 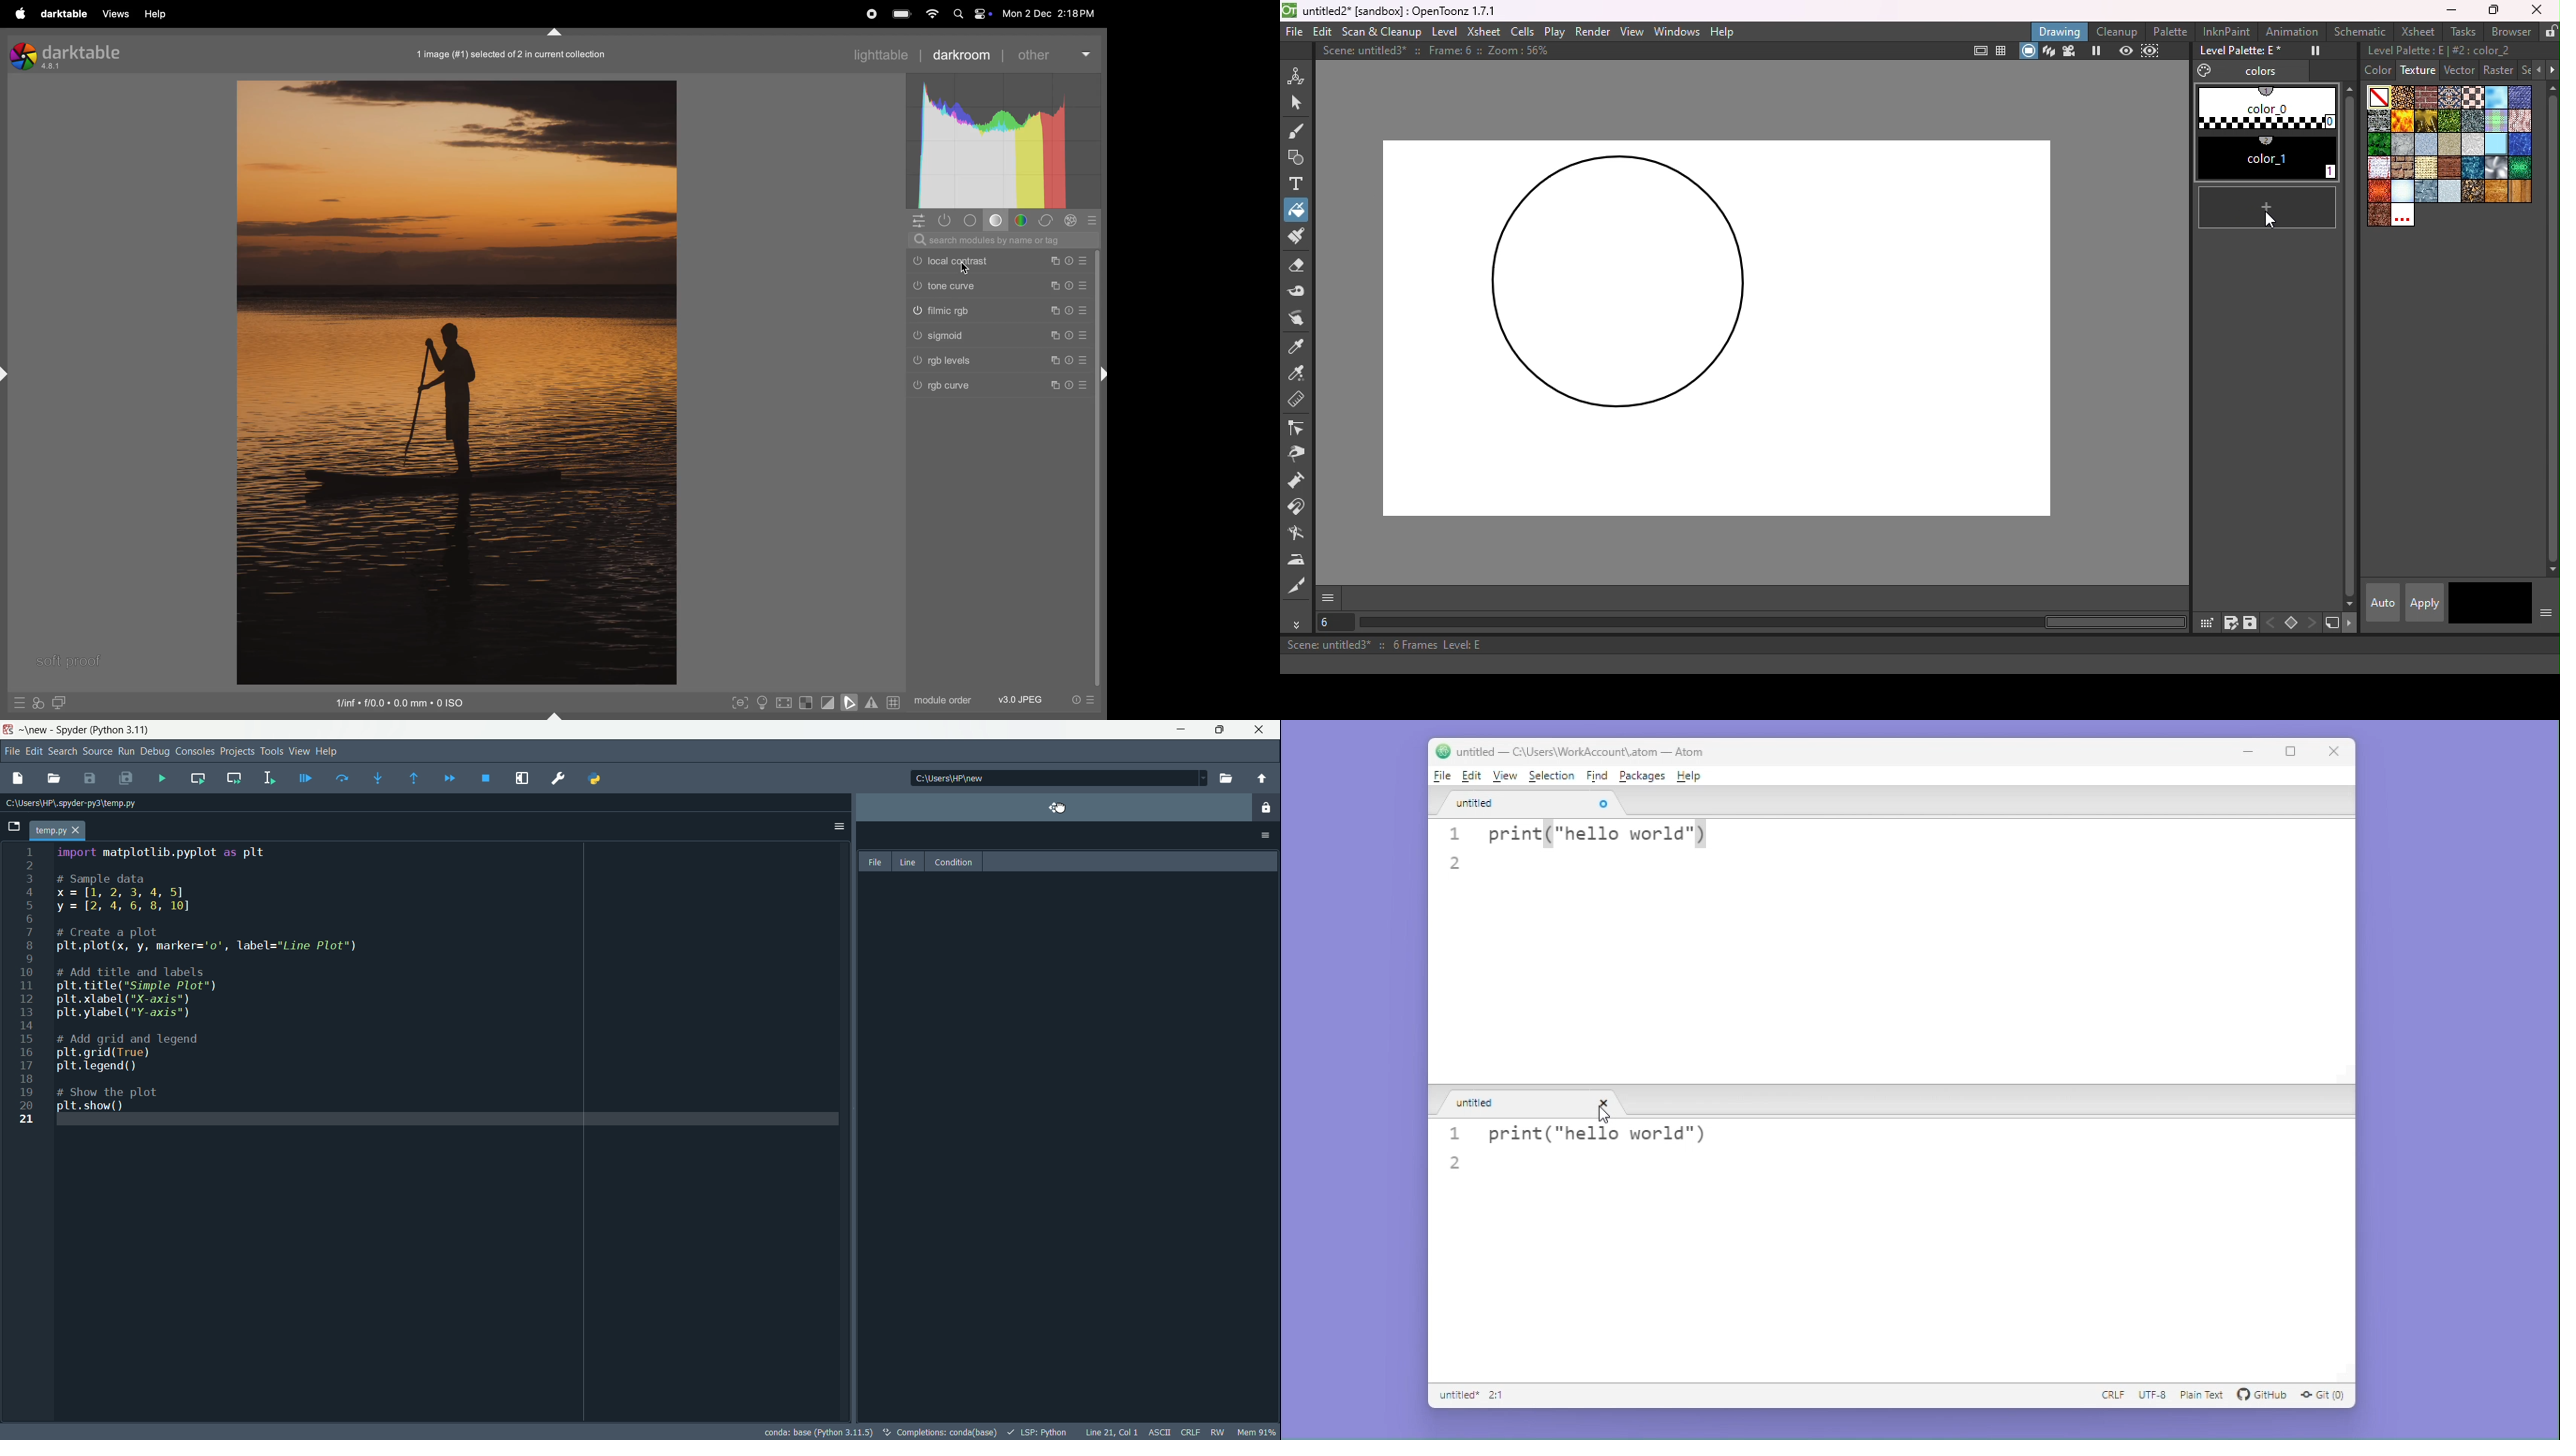 I want to click on apple widgets, so click(x=970, y=14).